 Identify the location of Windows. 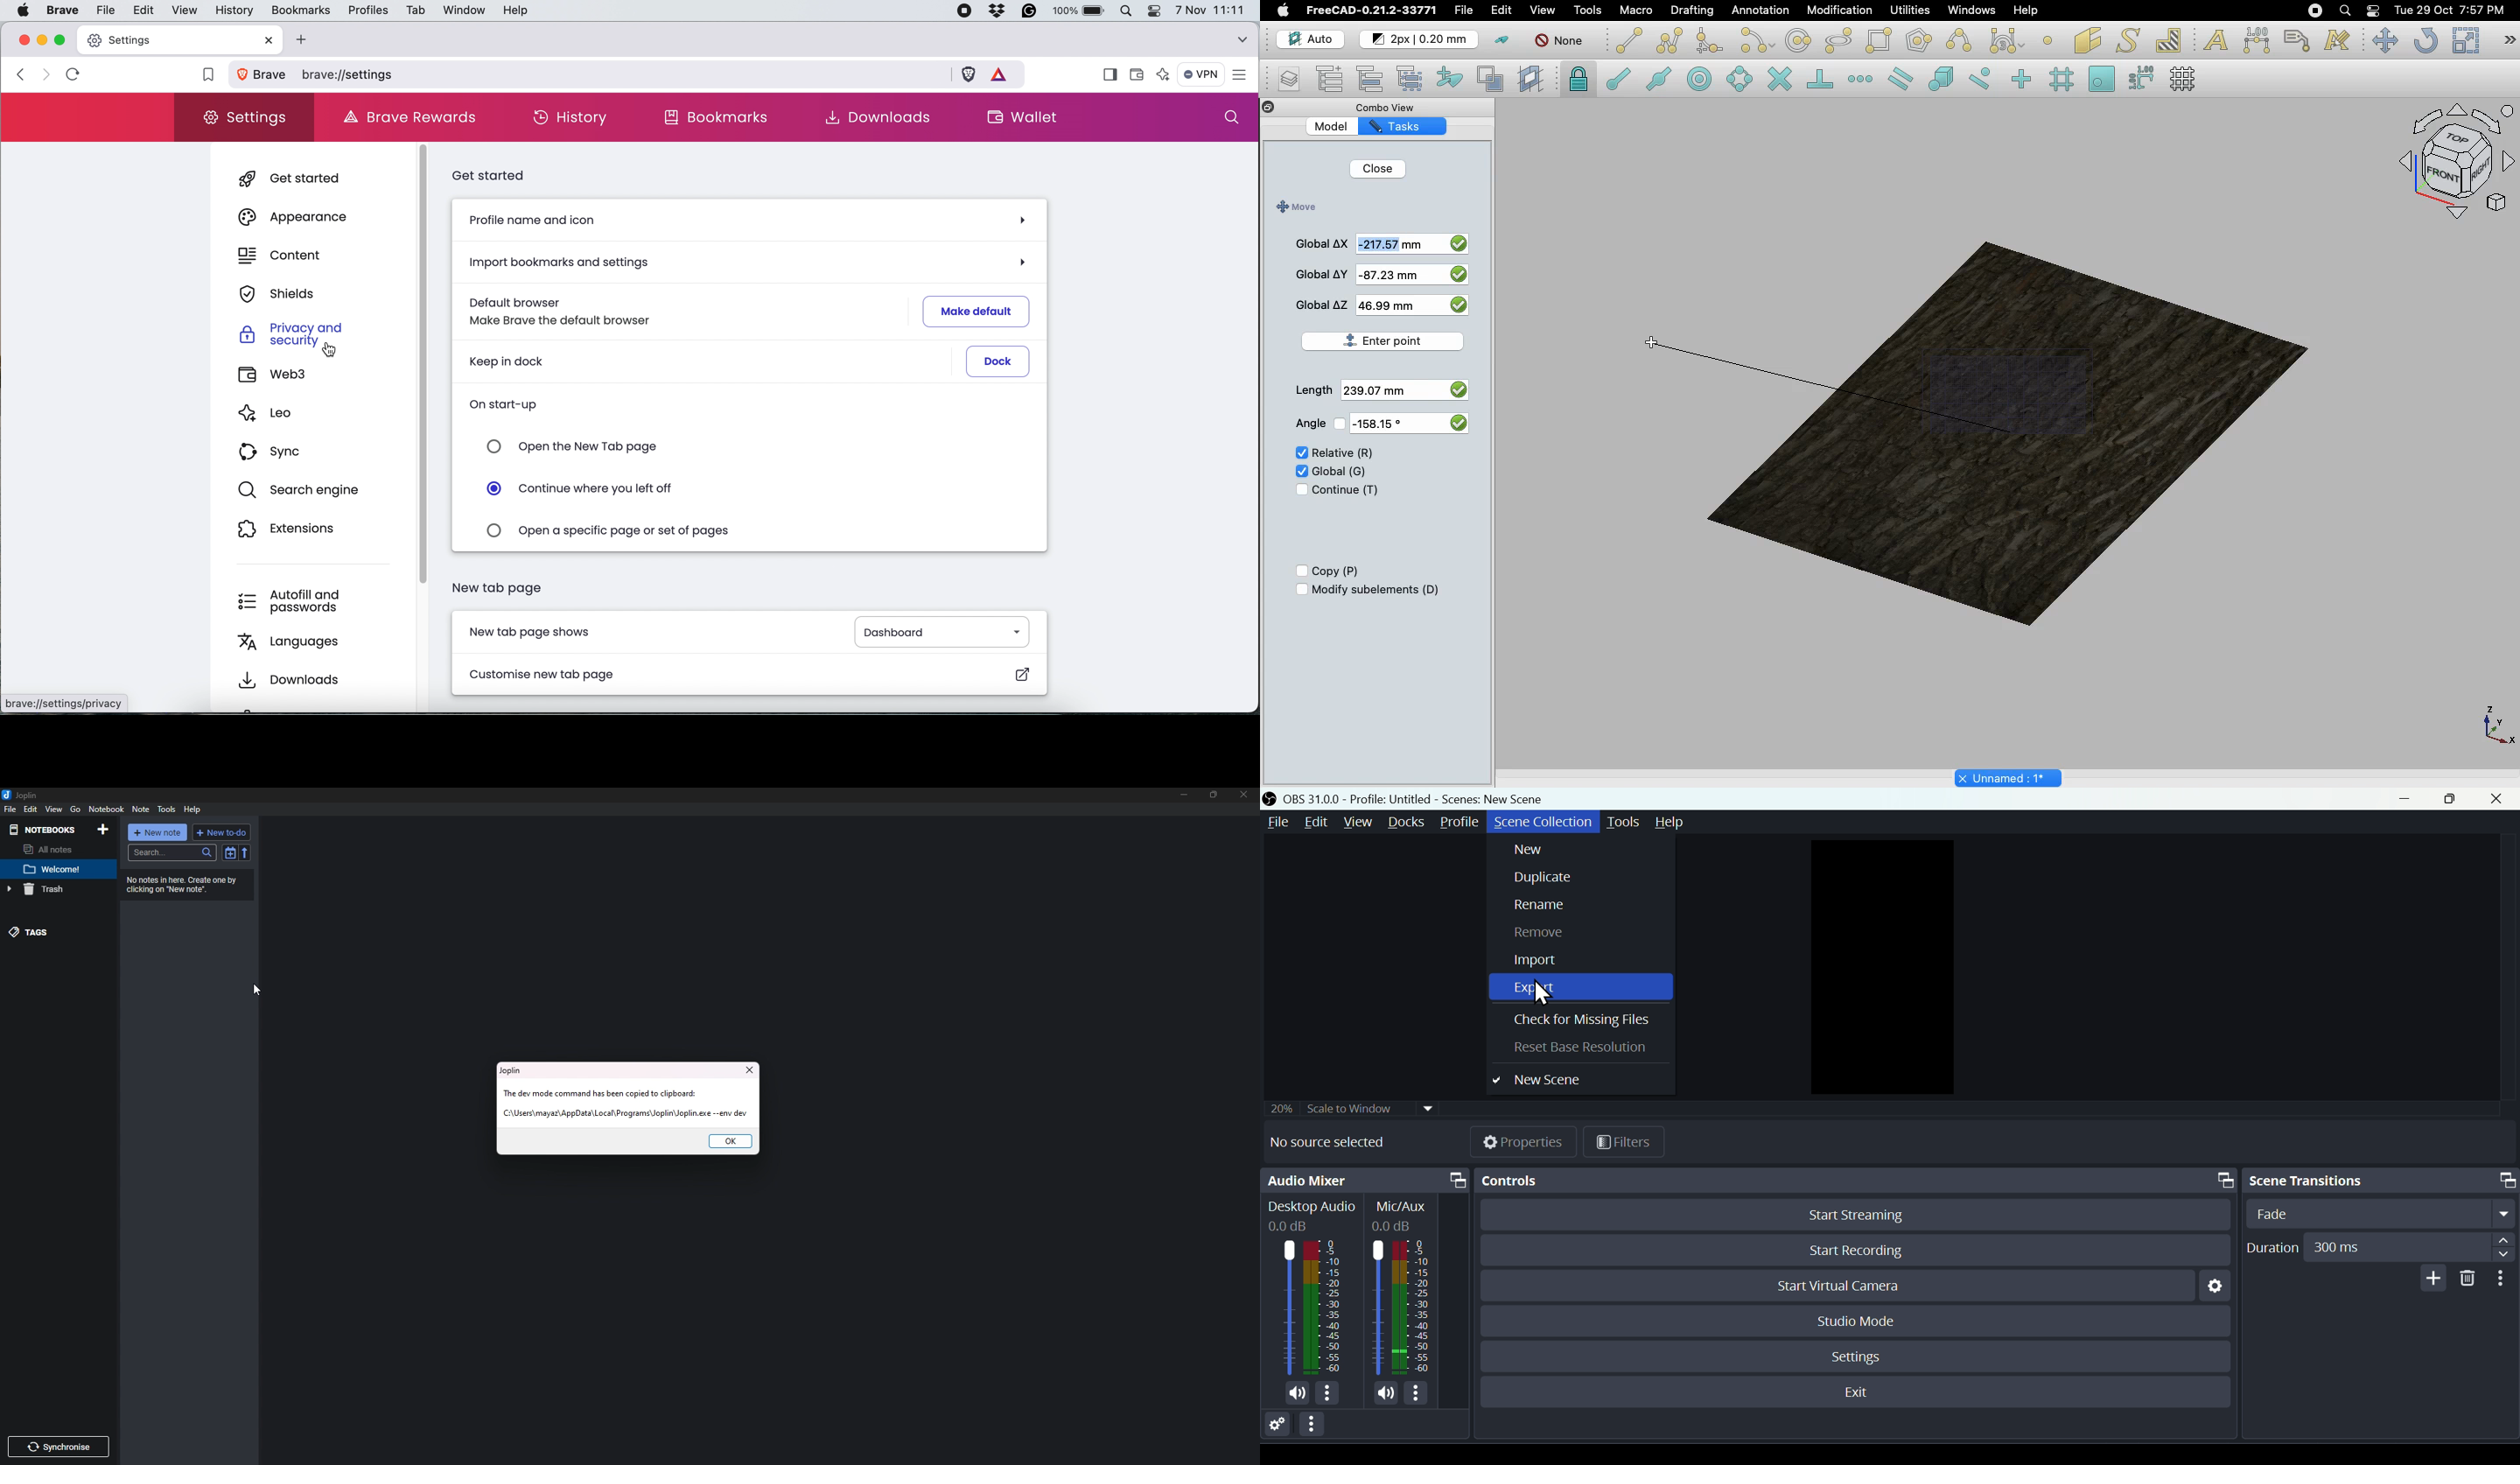
(1976, 12).